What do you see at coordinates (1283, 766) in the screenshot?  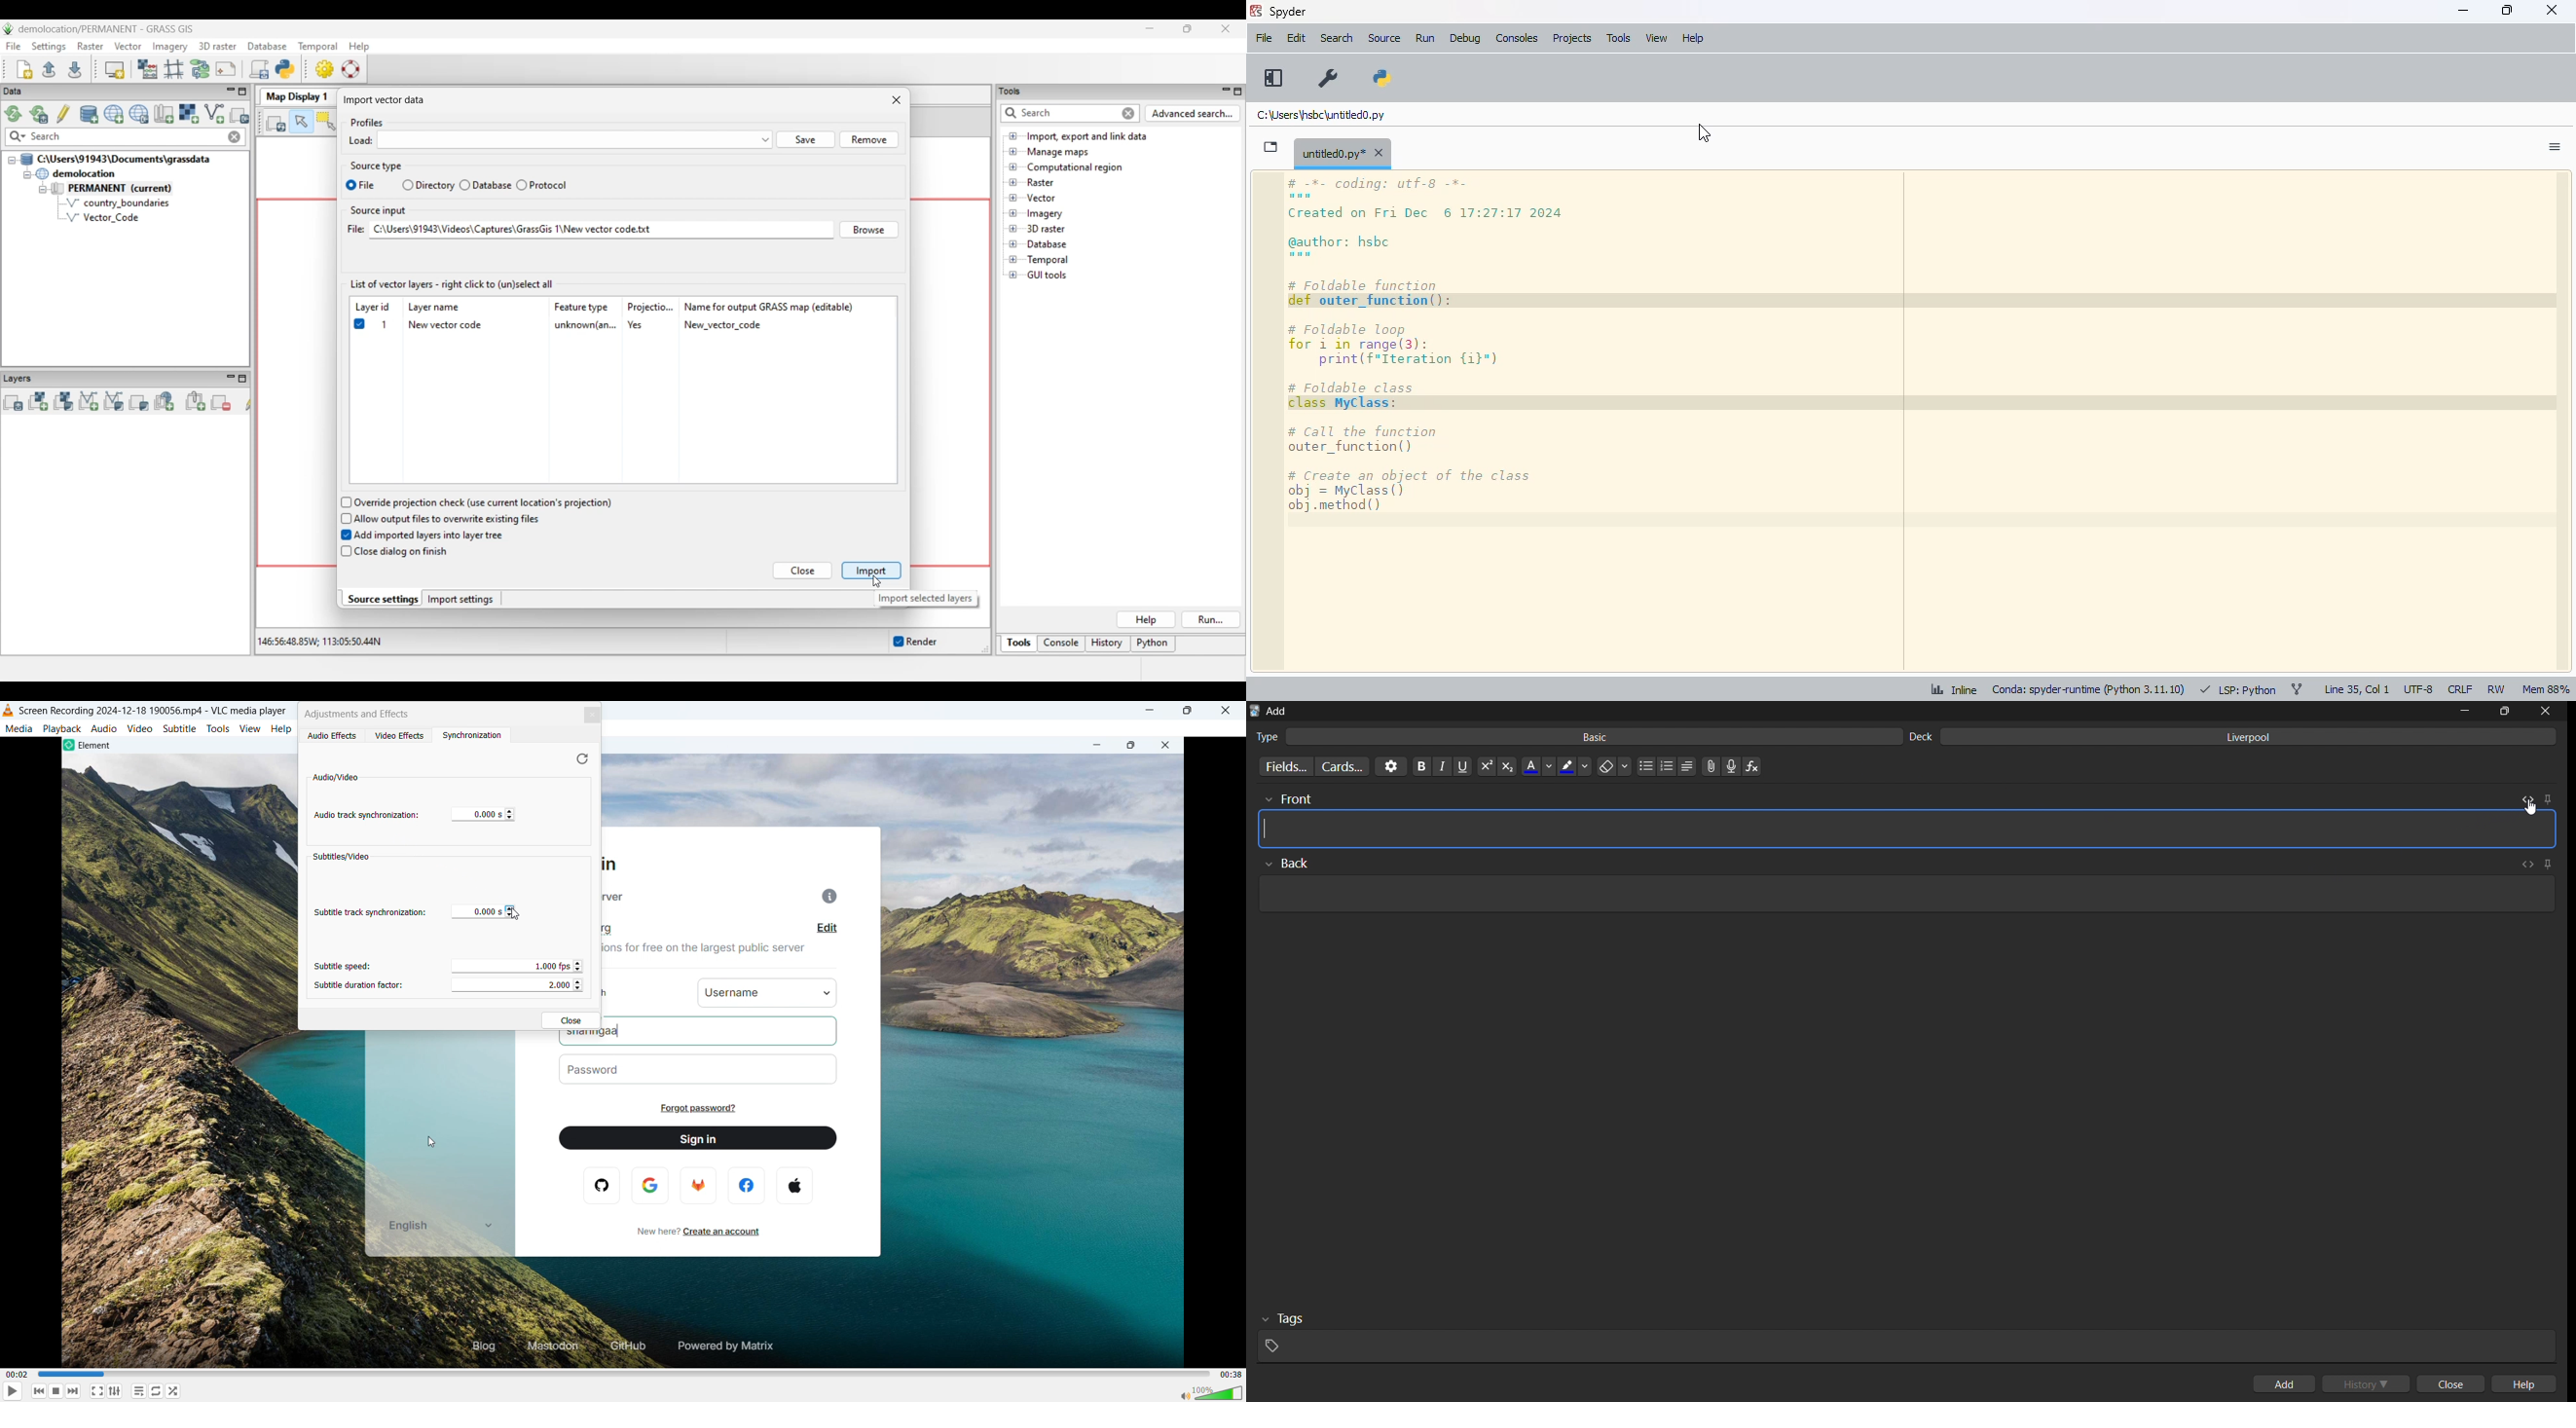 I see `customize fields` at bounding box center [1283, 766].